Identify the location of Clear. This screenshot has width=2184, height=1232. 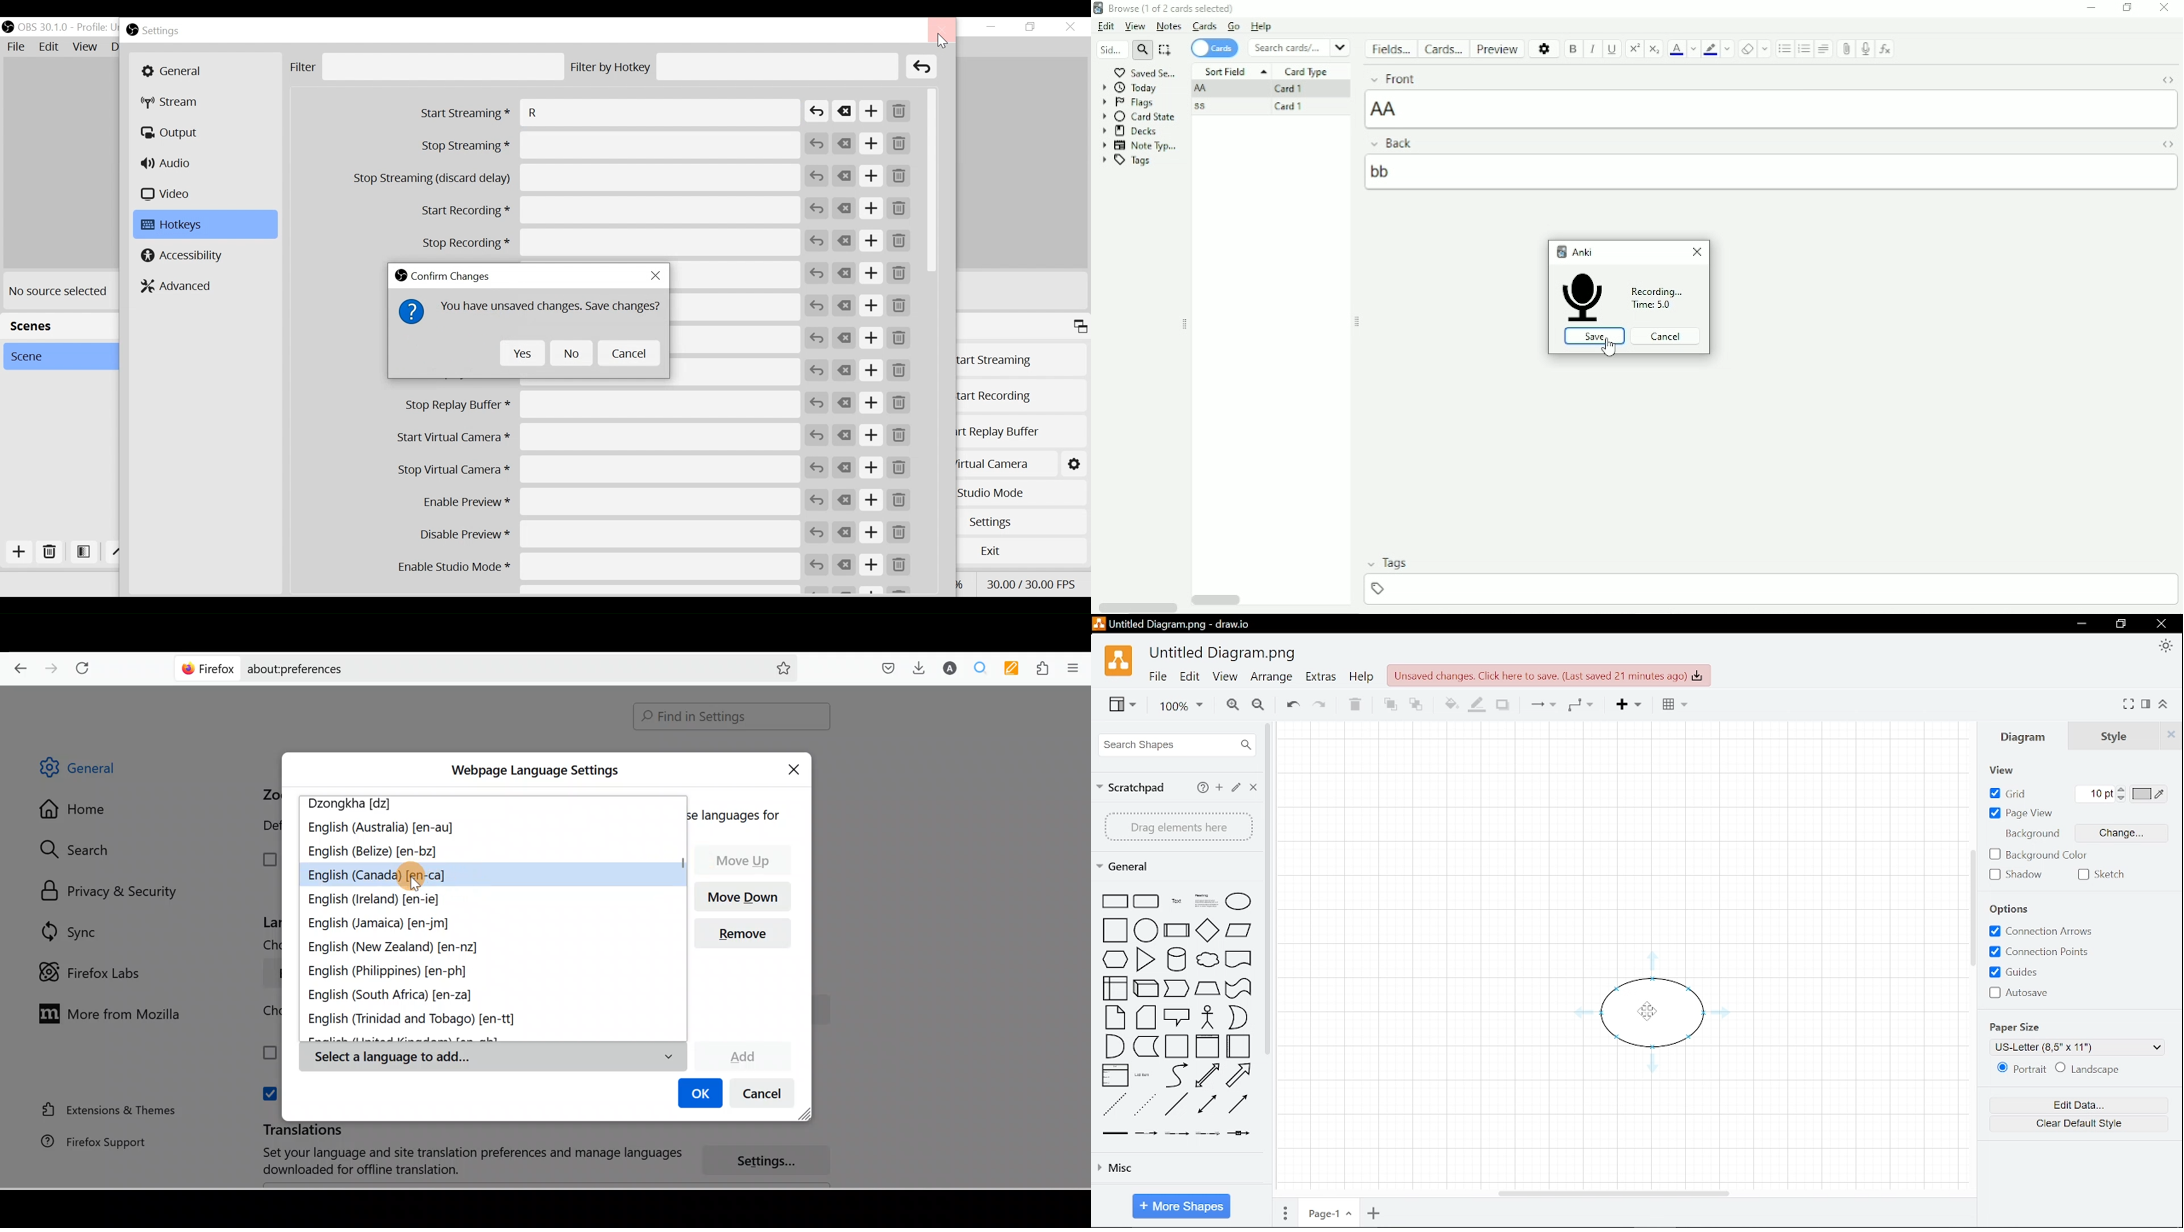
(845, 305).